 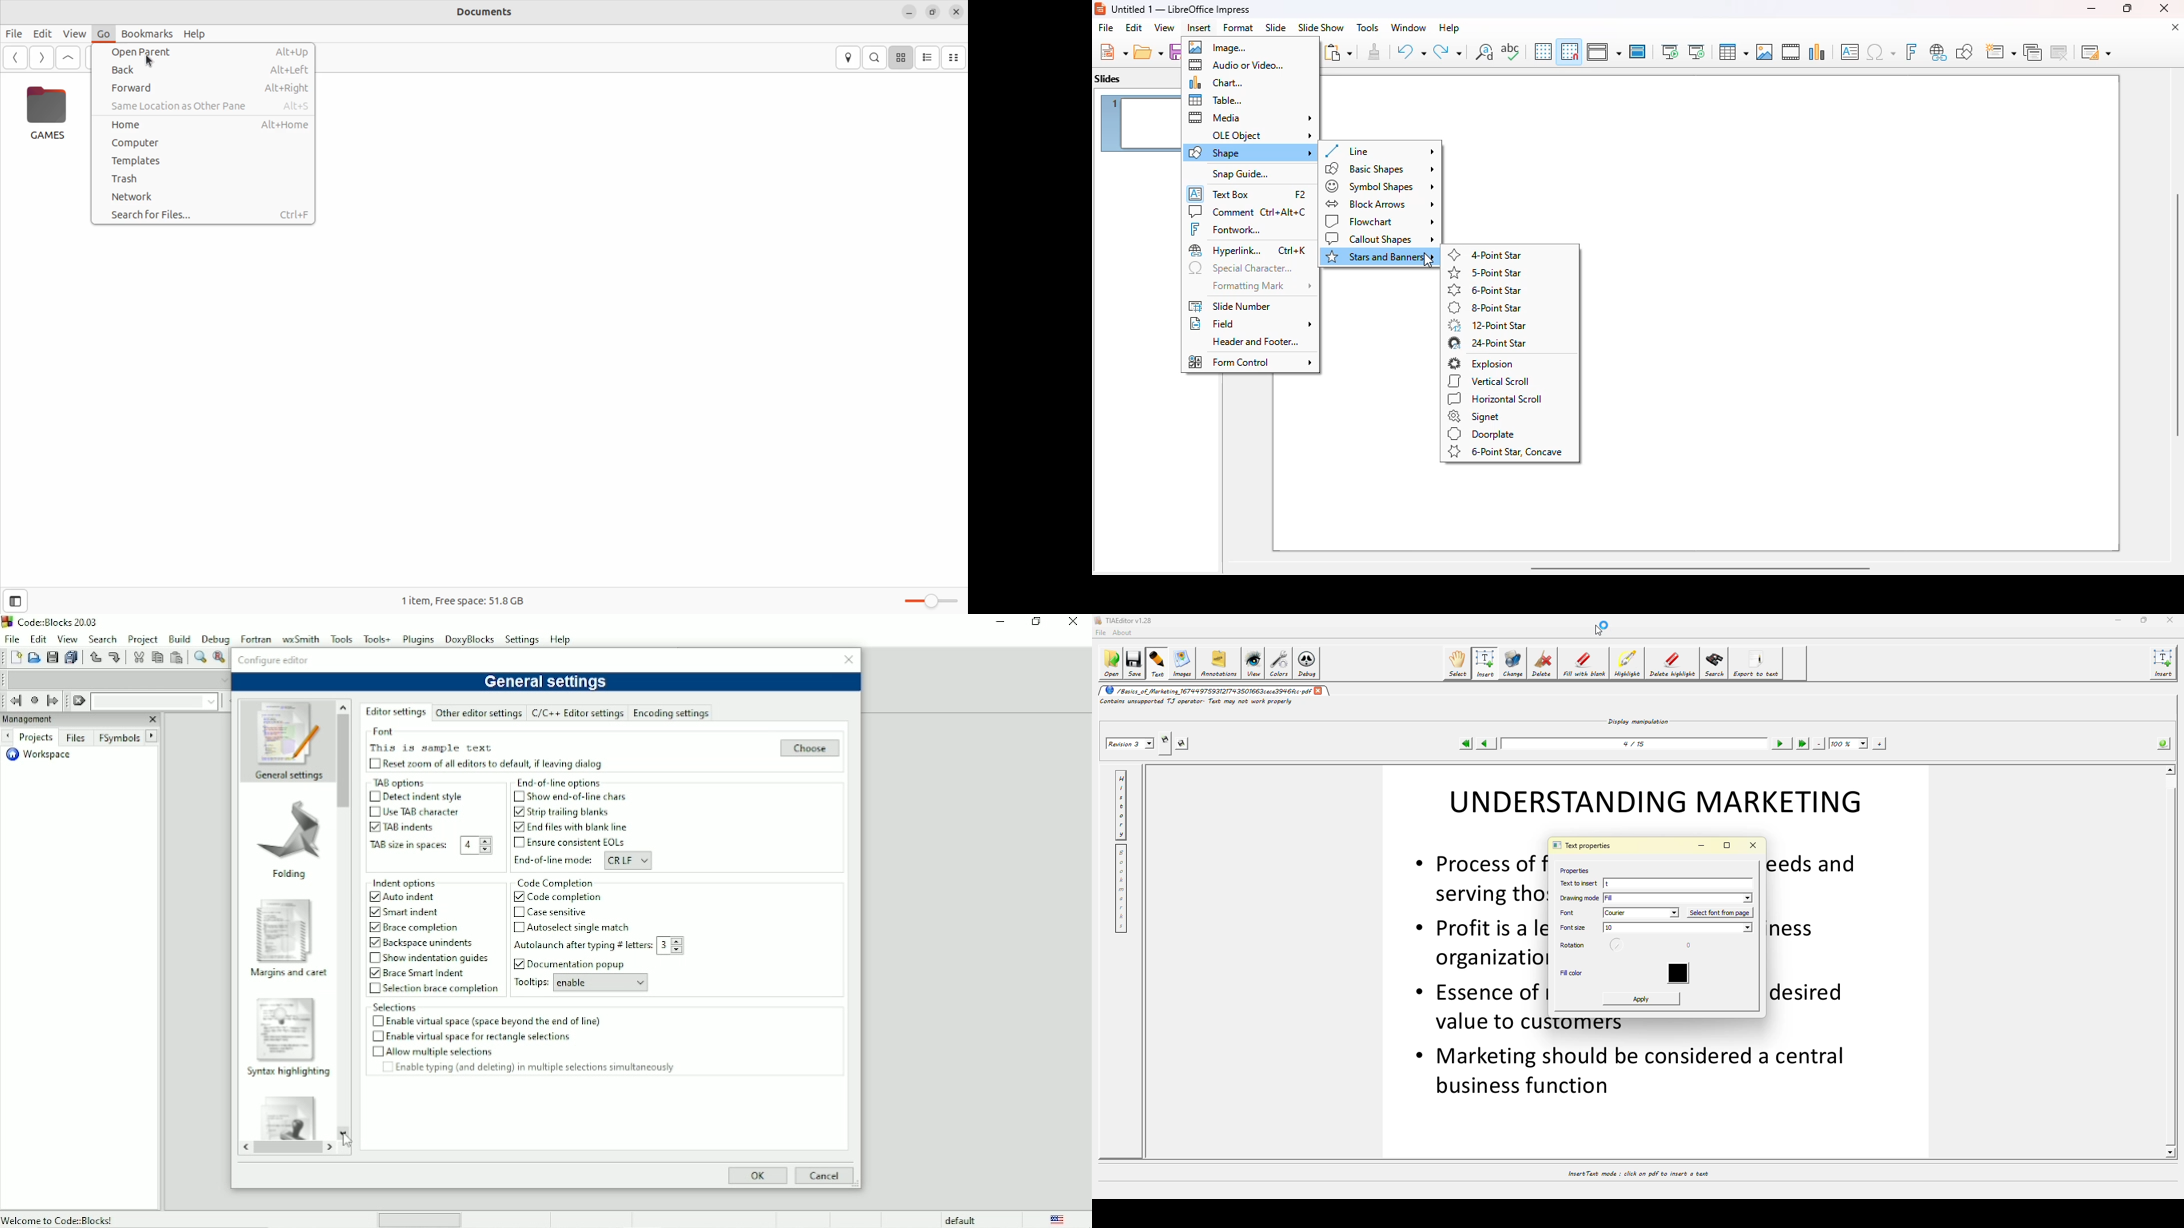 I want to click on vertical scroll, so click(x=1488, y=381).